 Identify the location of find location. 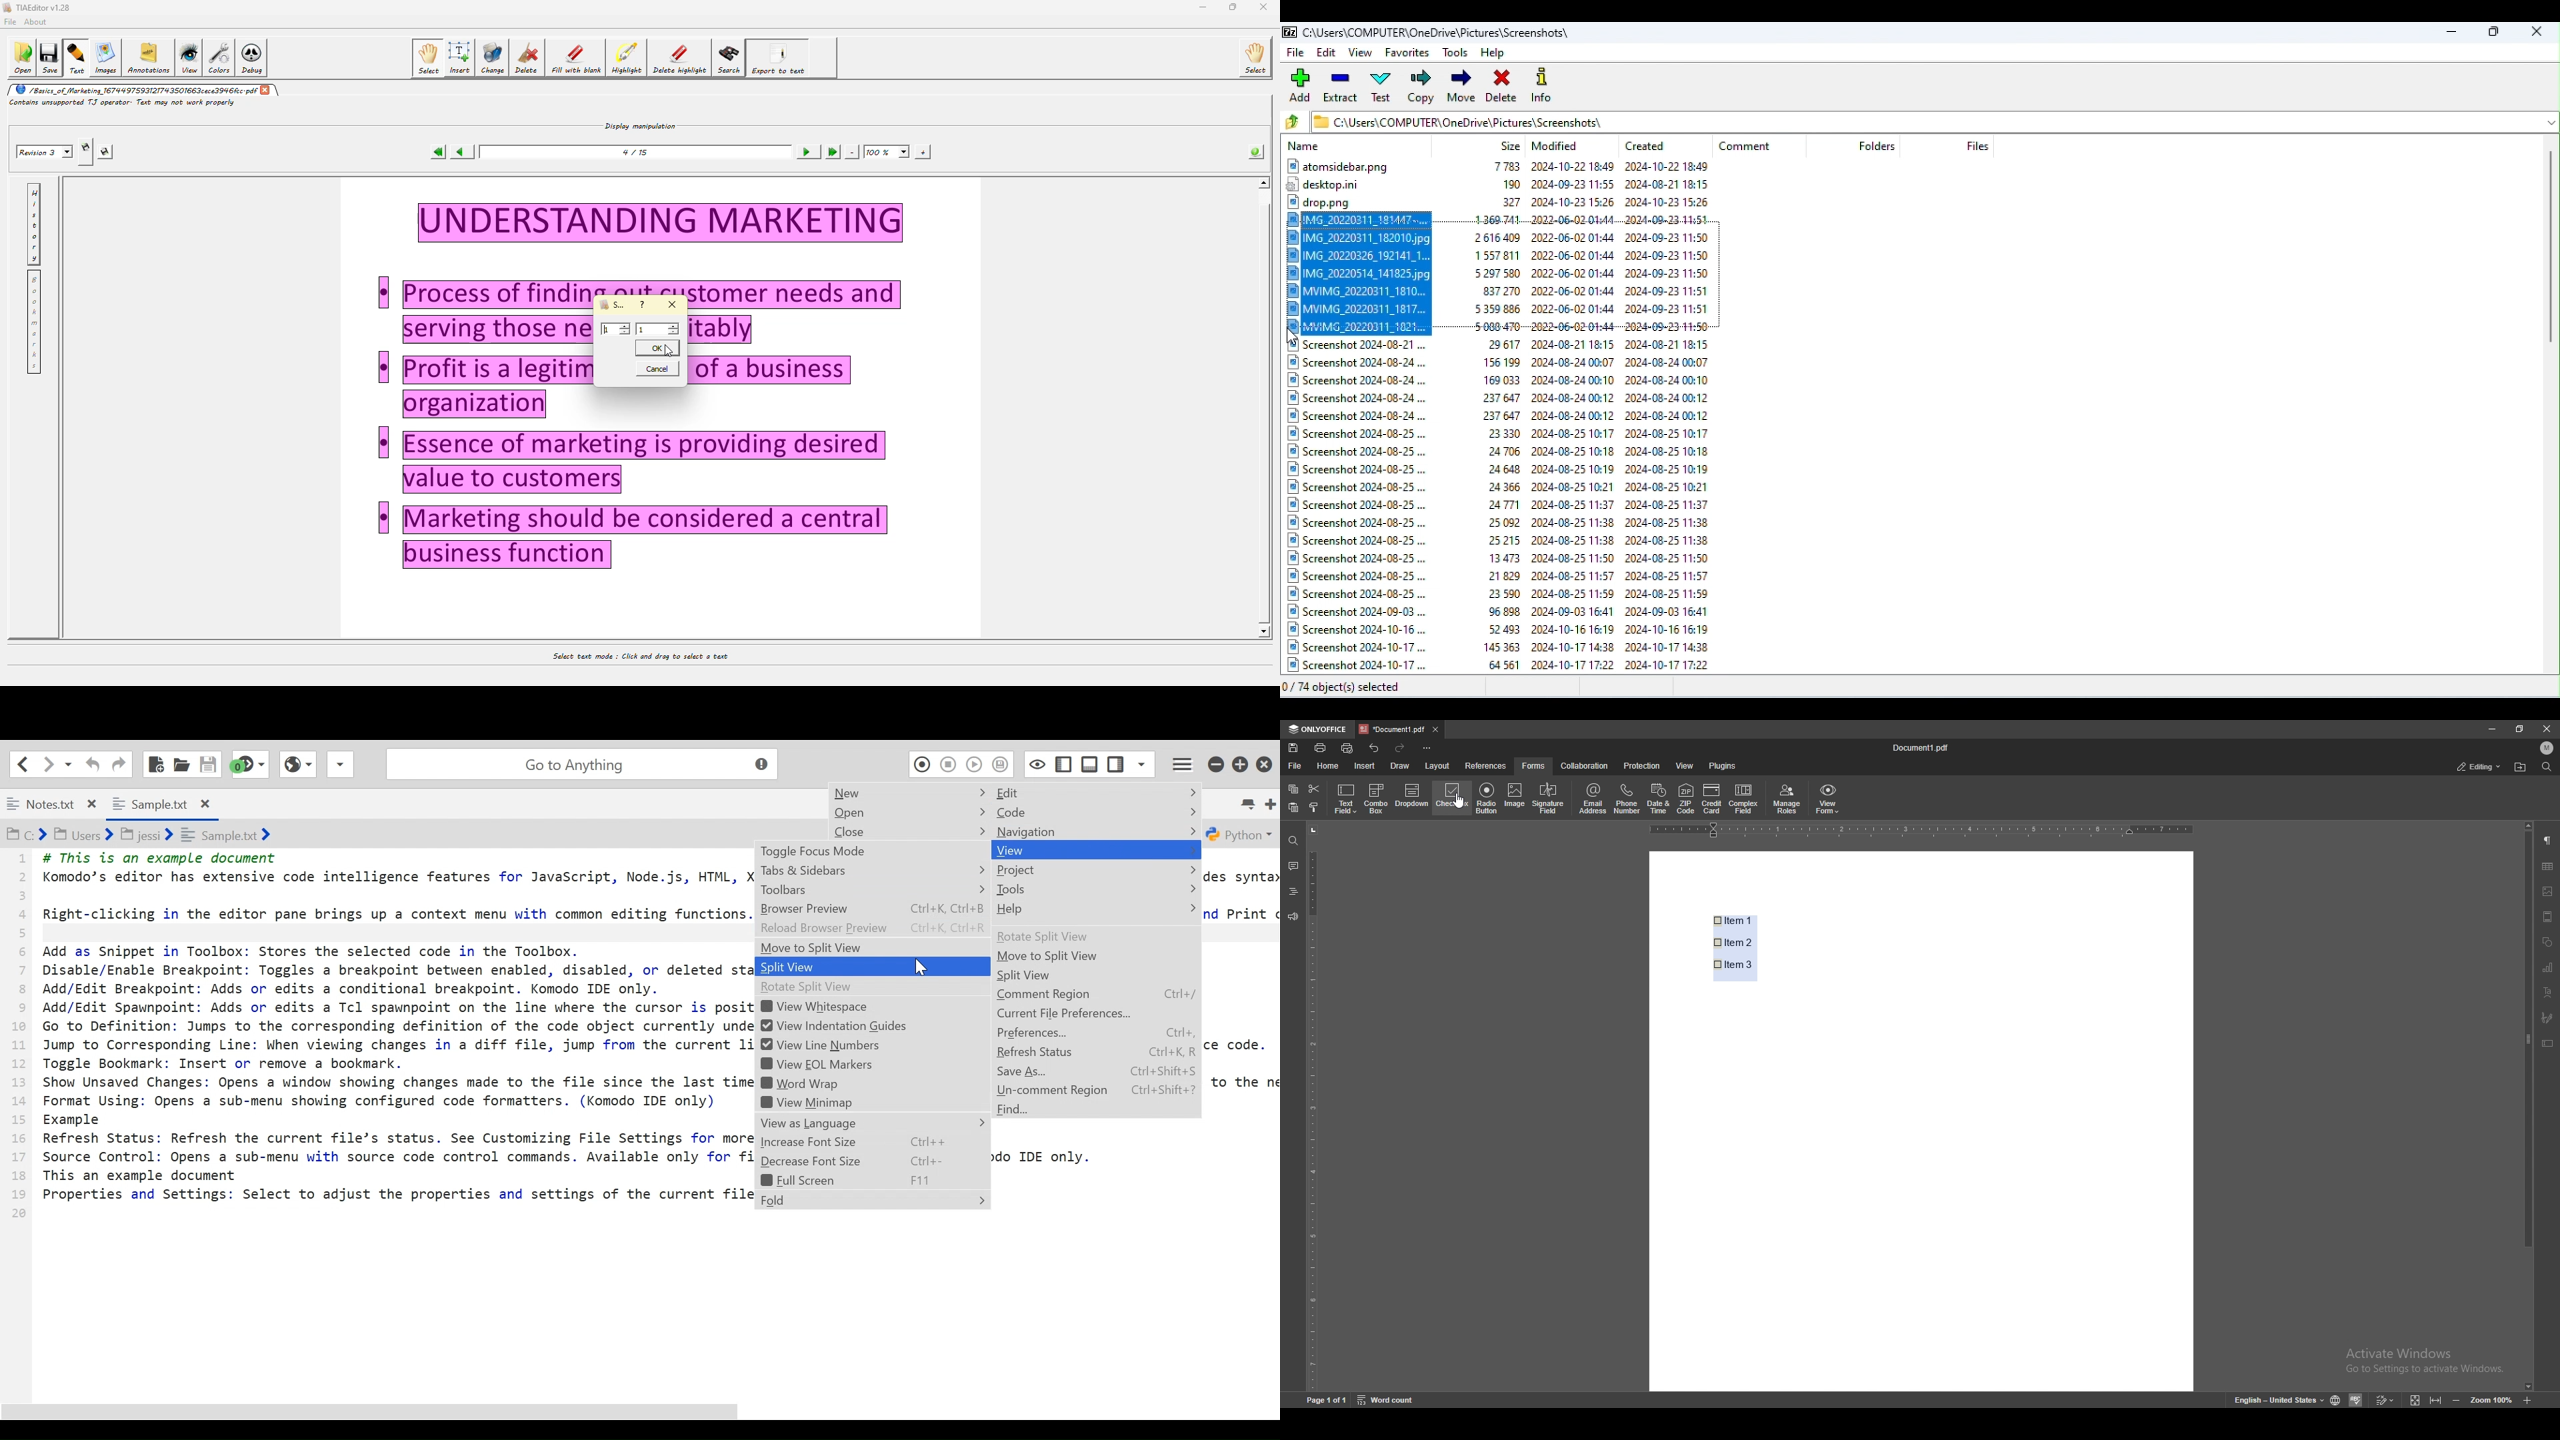
(2520, 768).